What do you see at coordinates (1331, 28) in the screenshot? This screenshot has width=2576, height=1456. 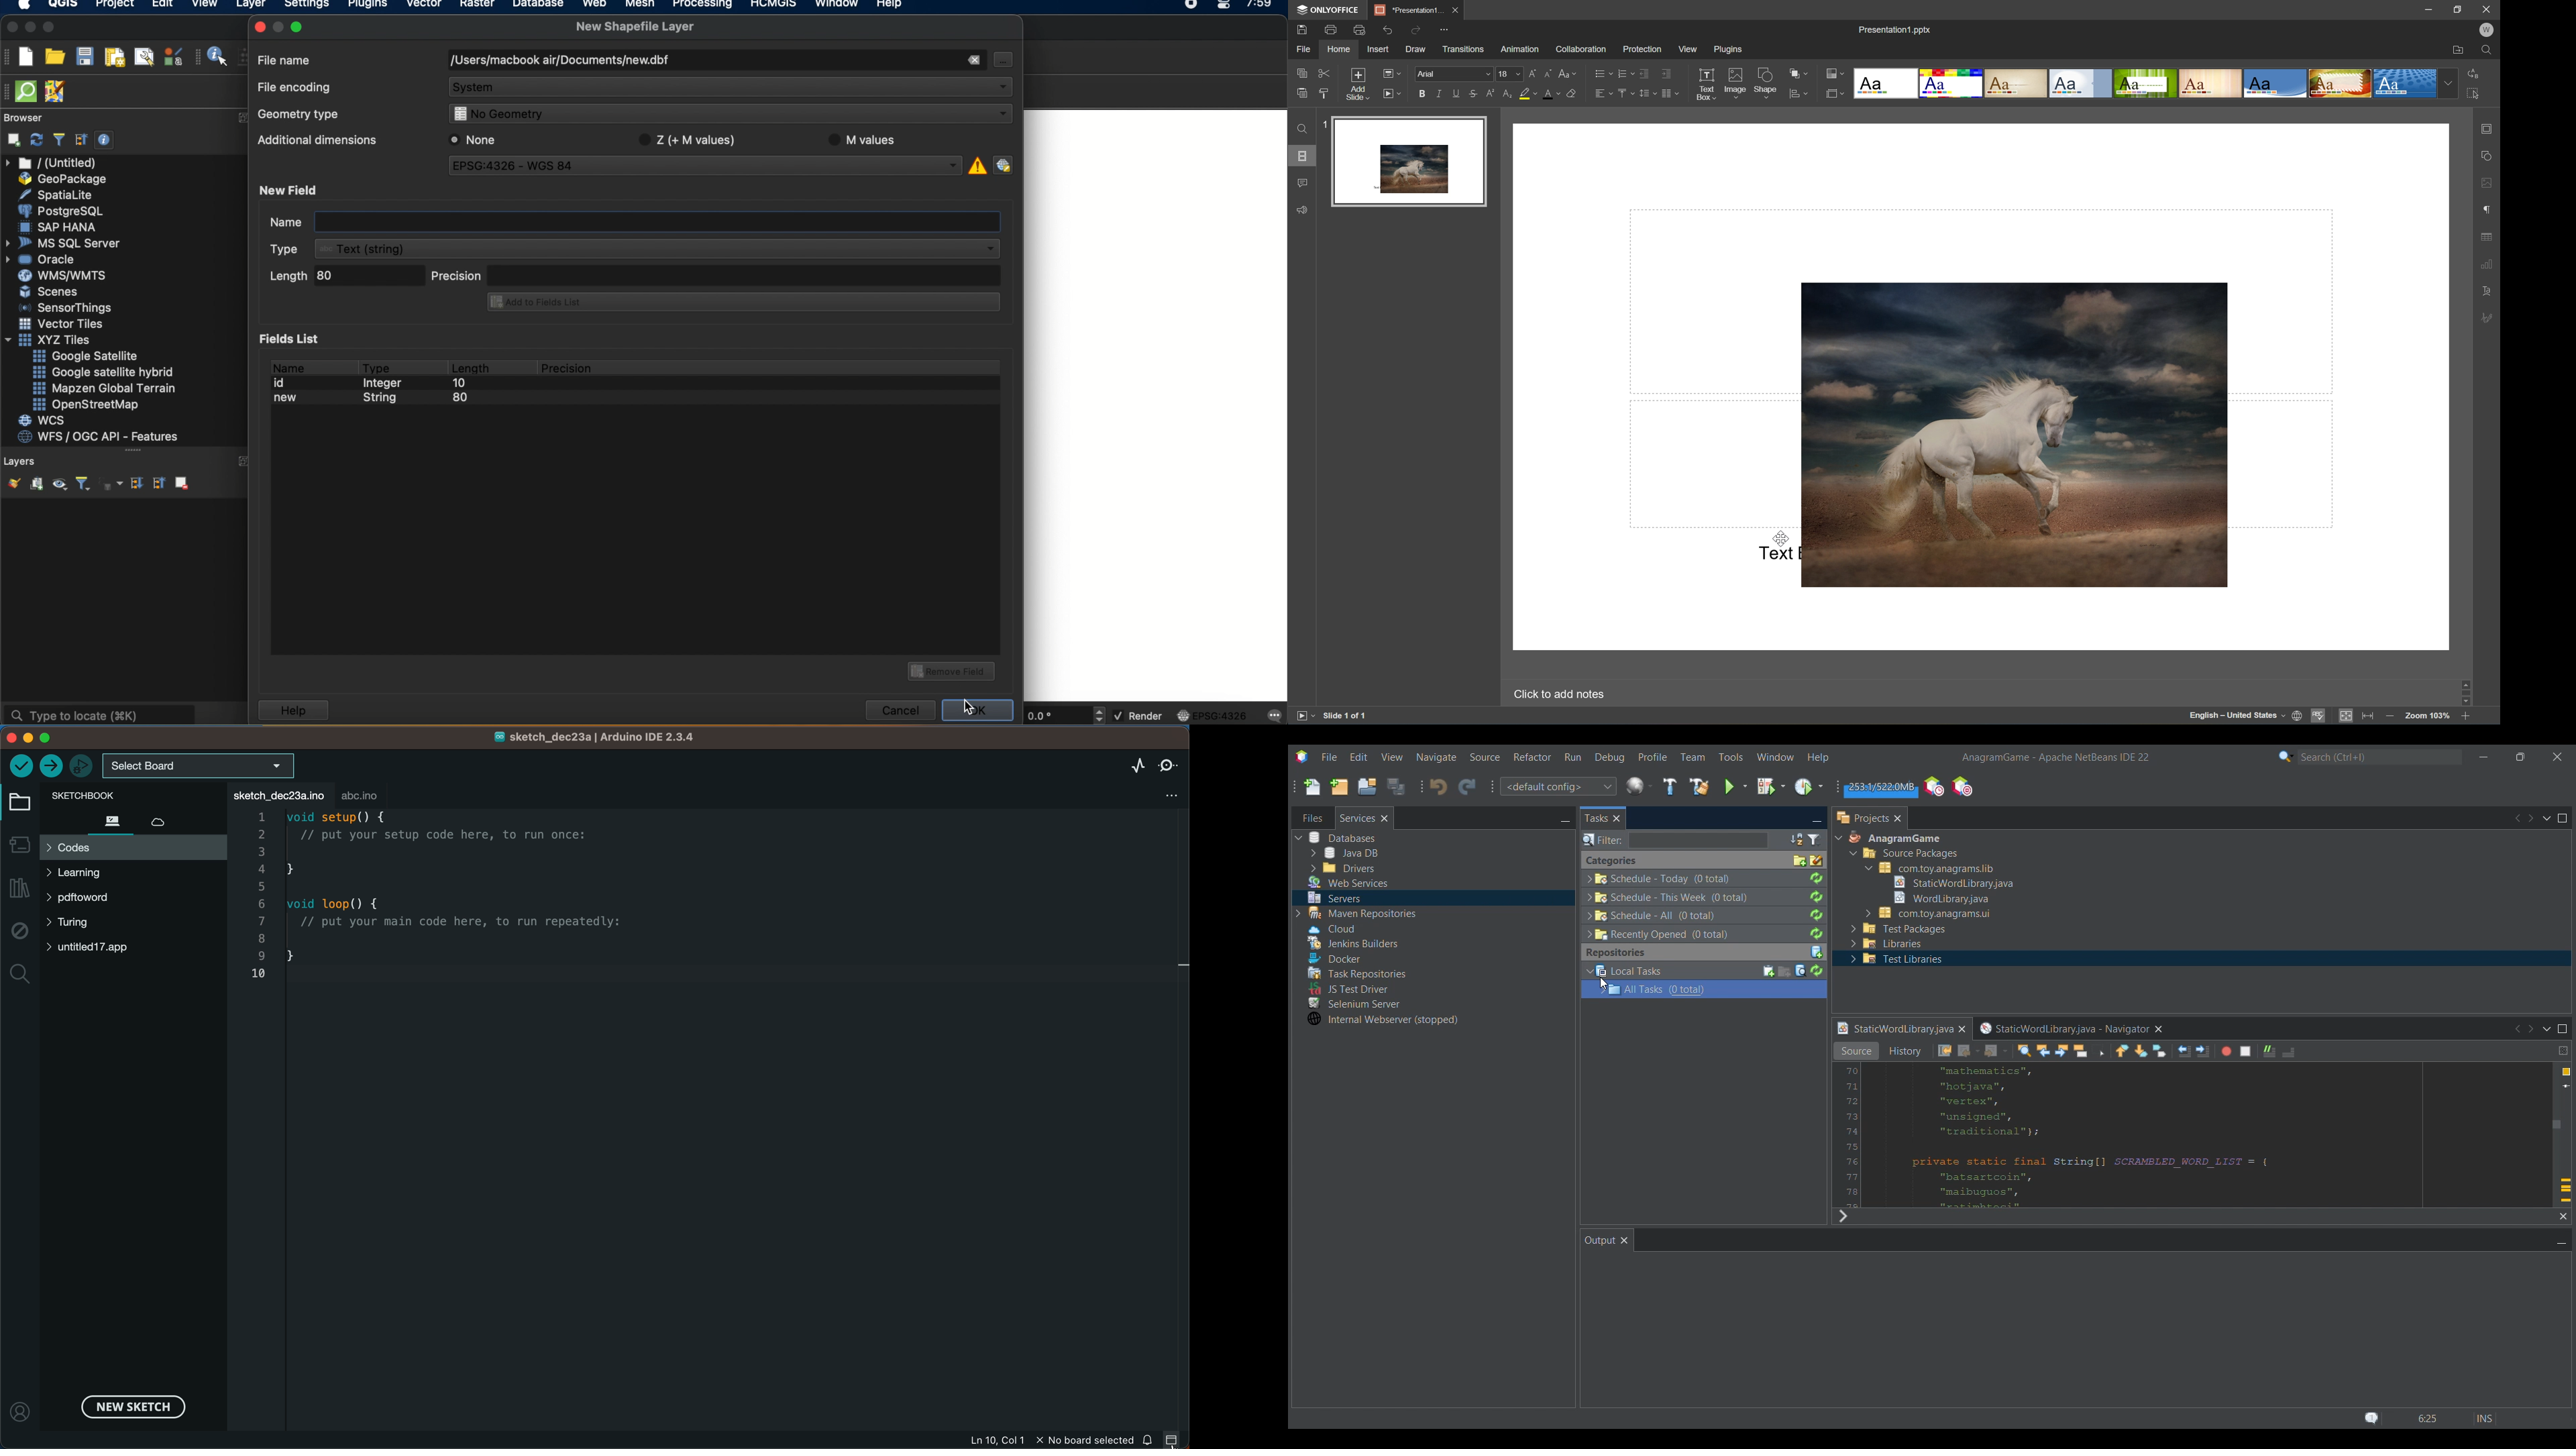 I see `Print file` at bounding box center [1331, 28].